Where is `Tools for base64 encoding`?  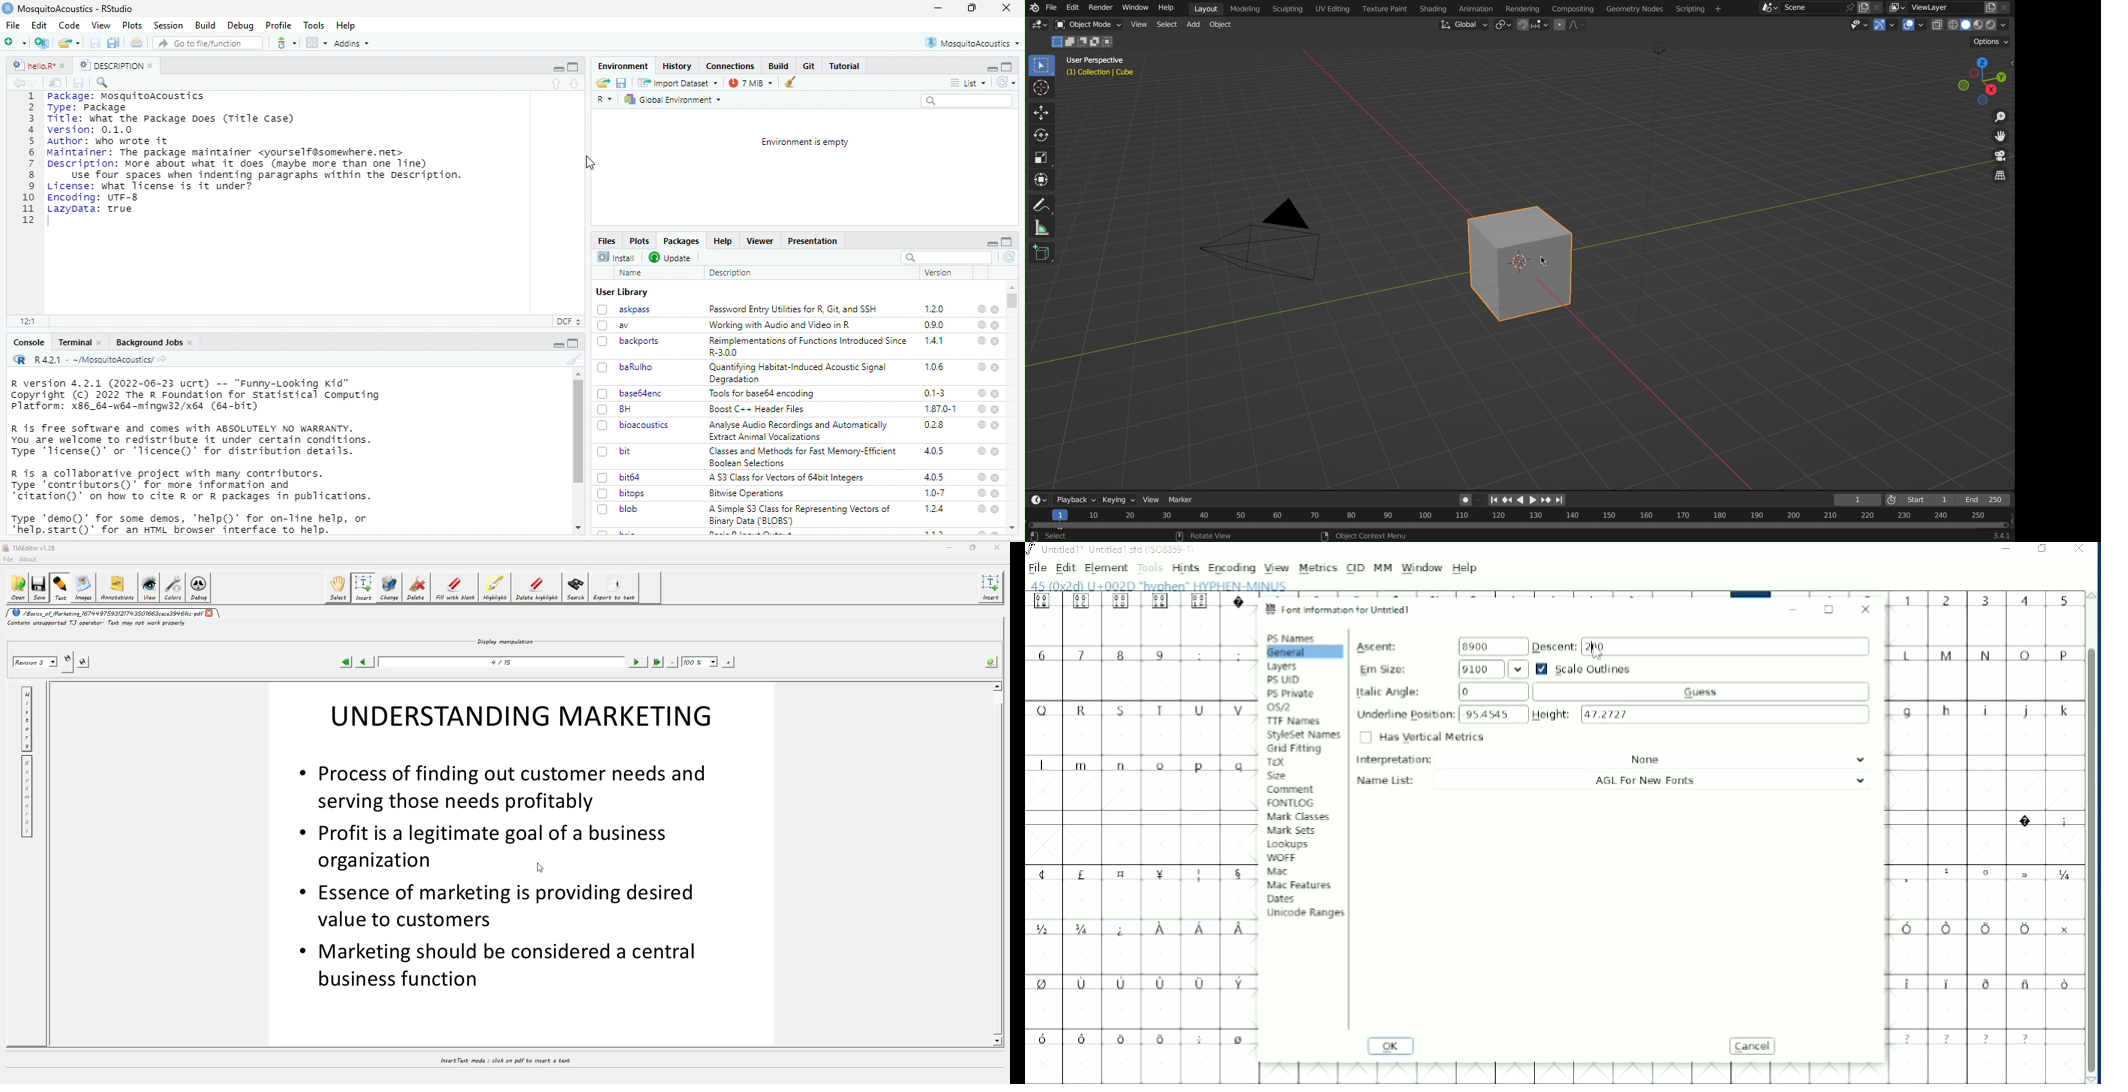 Tools for base64 encoding is located at coordinates (765, 394).